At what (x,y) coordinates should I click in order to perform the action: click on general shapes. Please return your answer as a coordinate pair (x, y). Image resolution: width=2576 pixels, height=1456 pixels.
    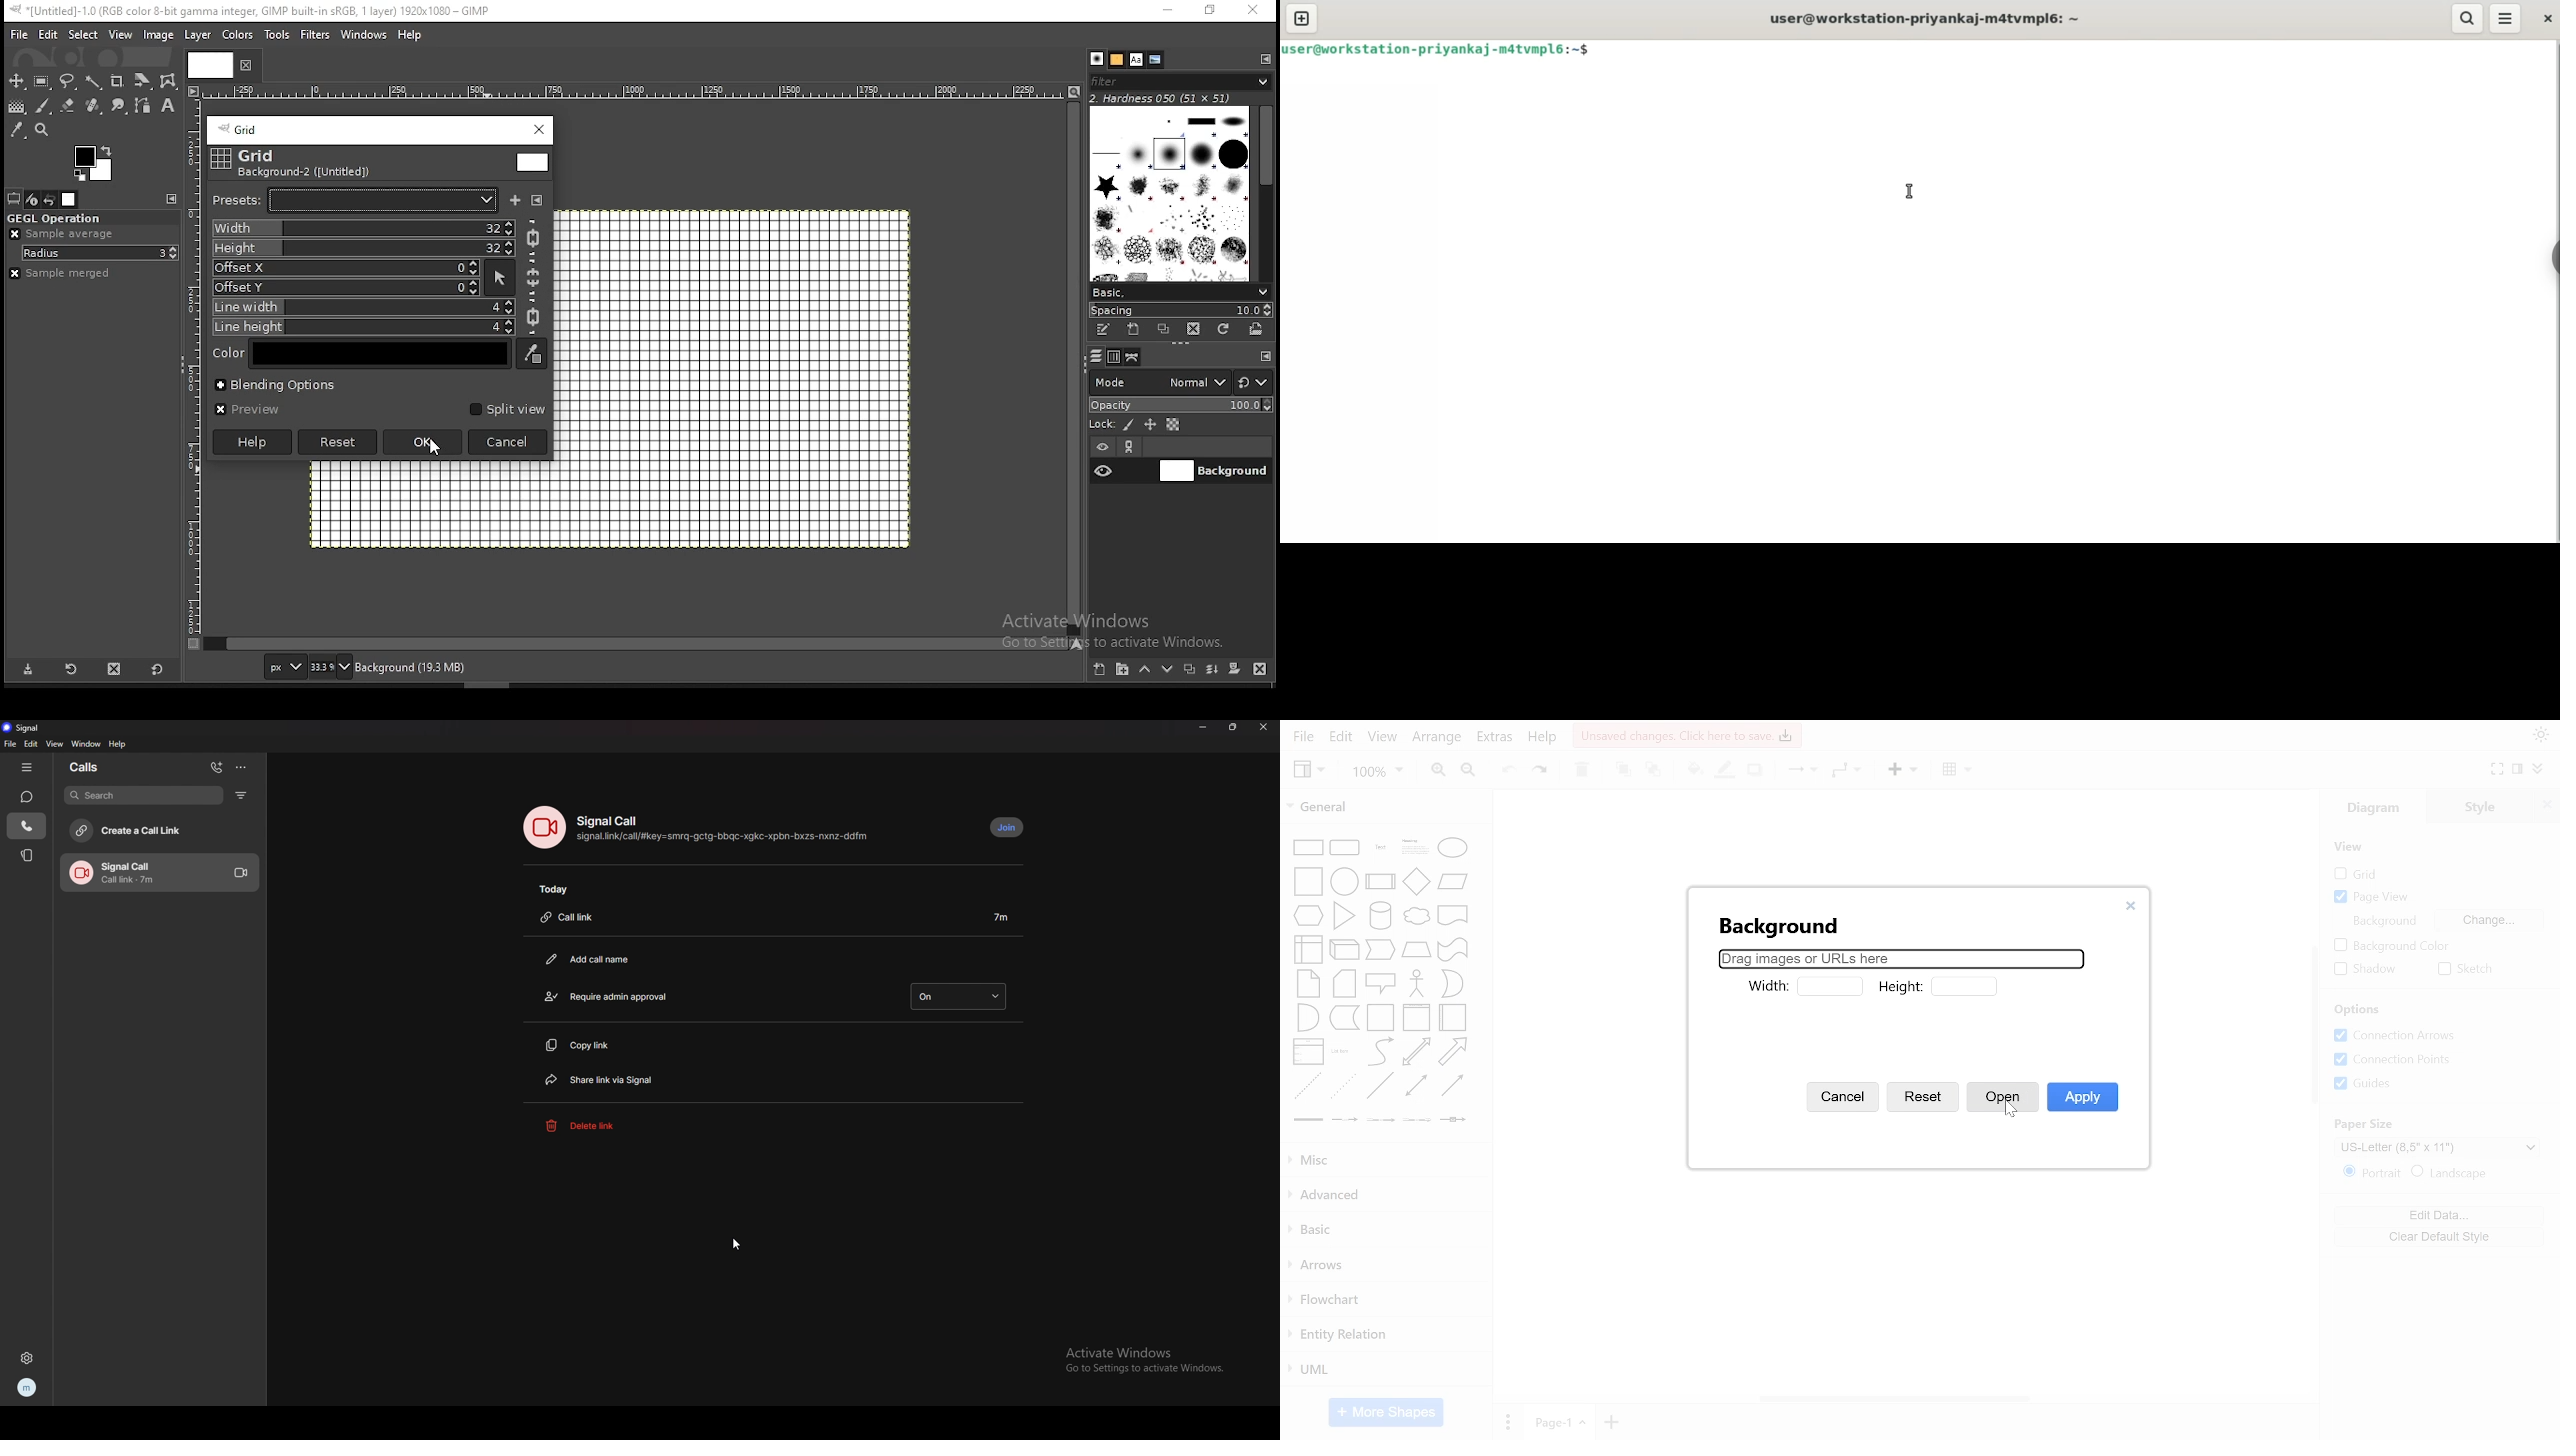
    Looking at the image, I should click on (1414, 1052).